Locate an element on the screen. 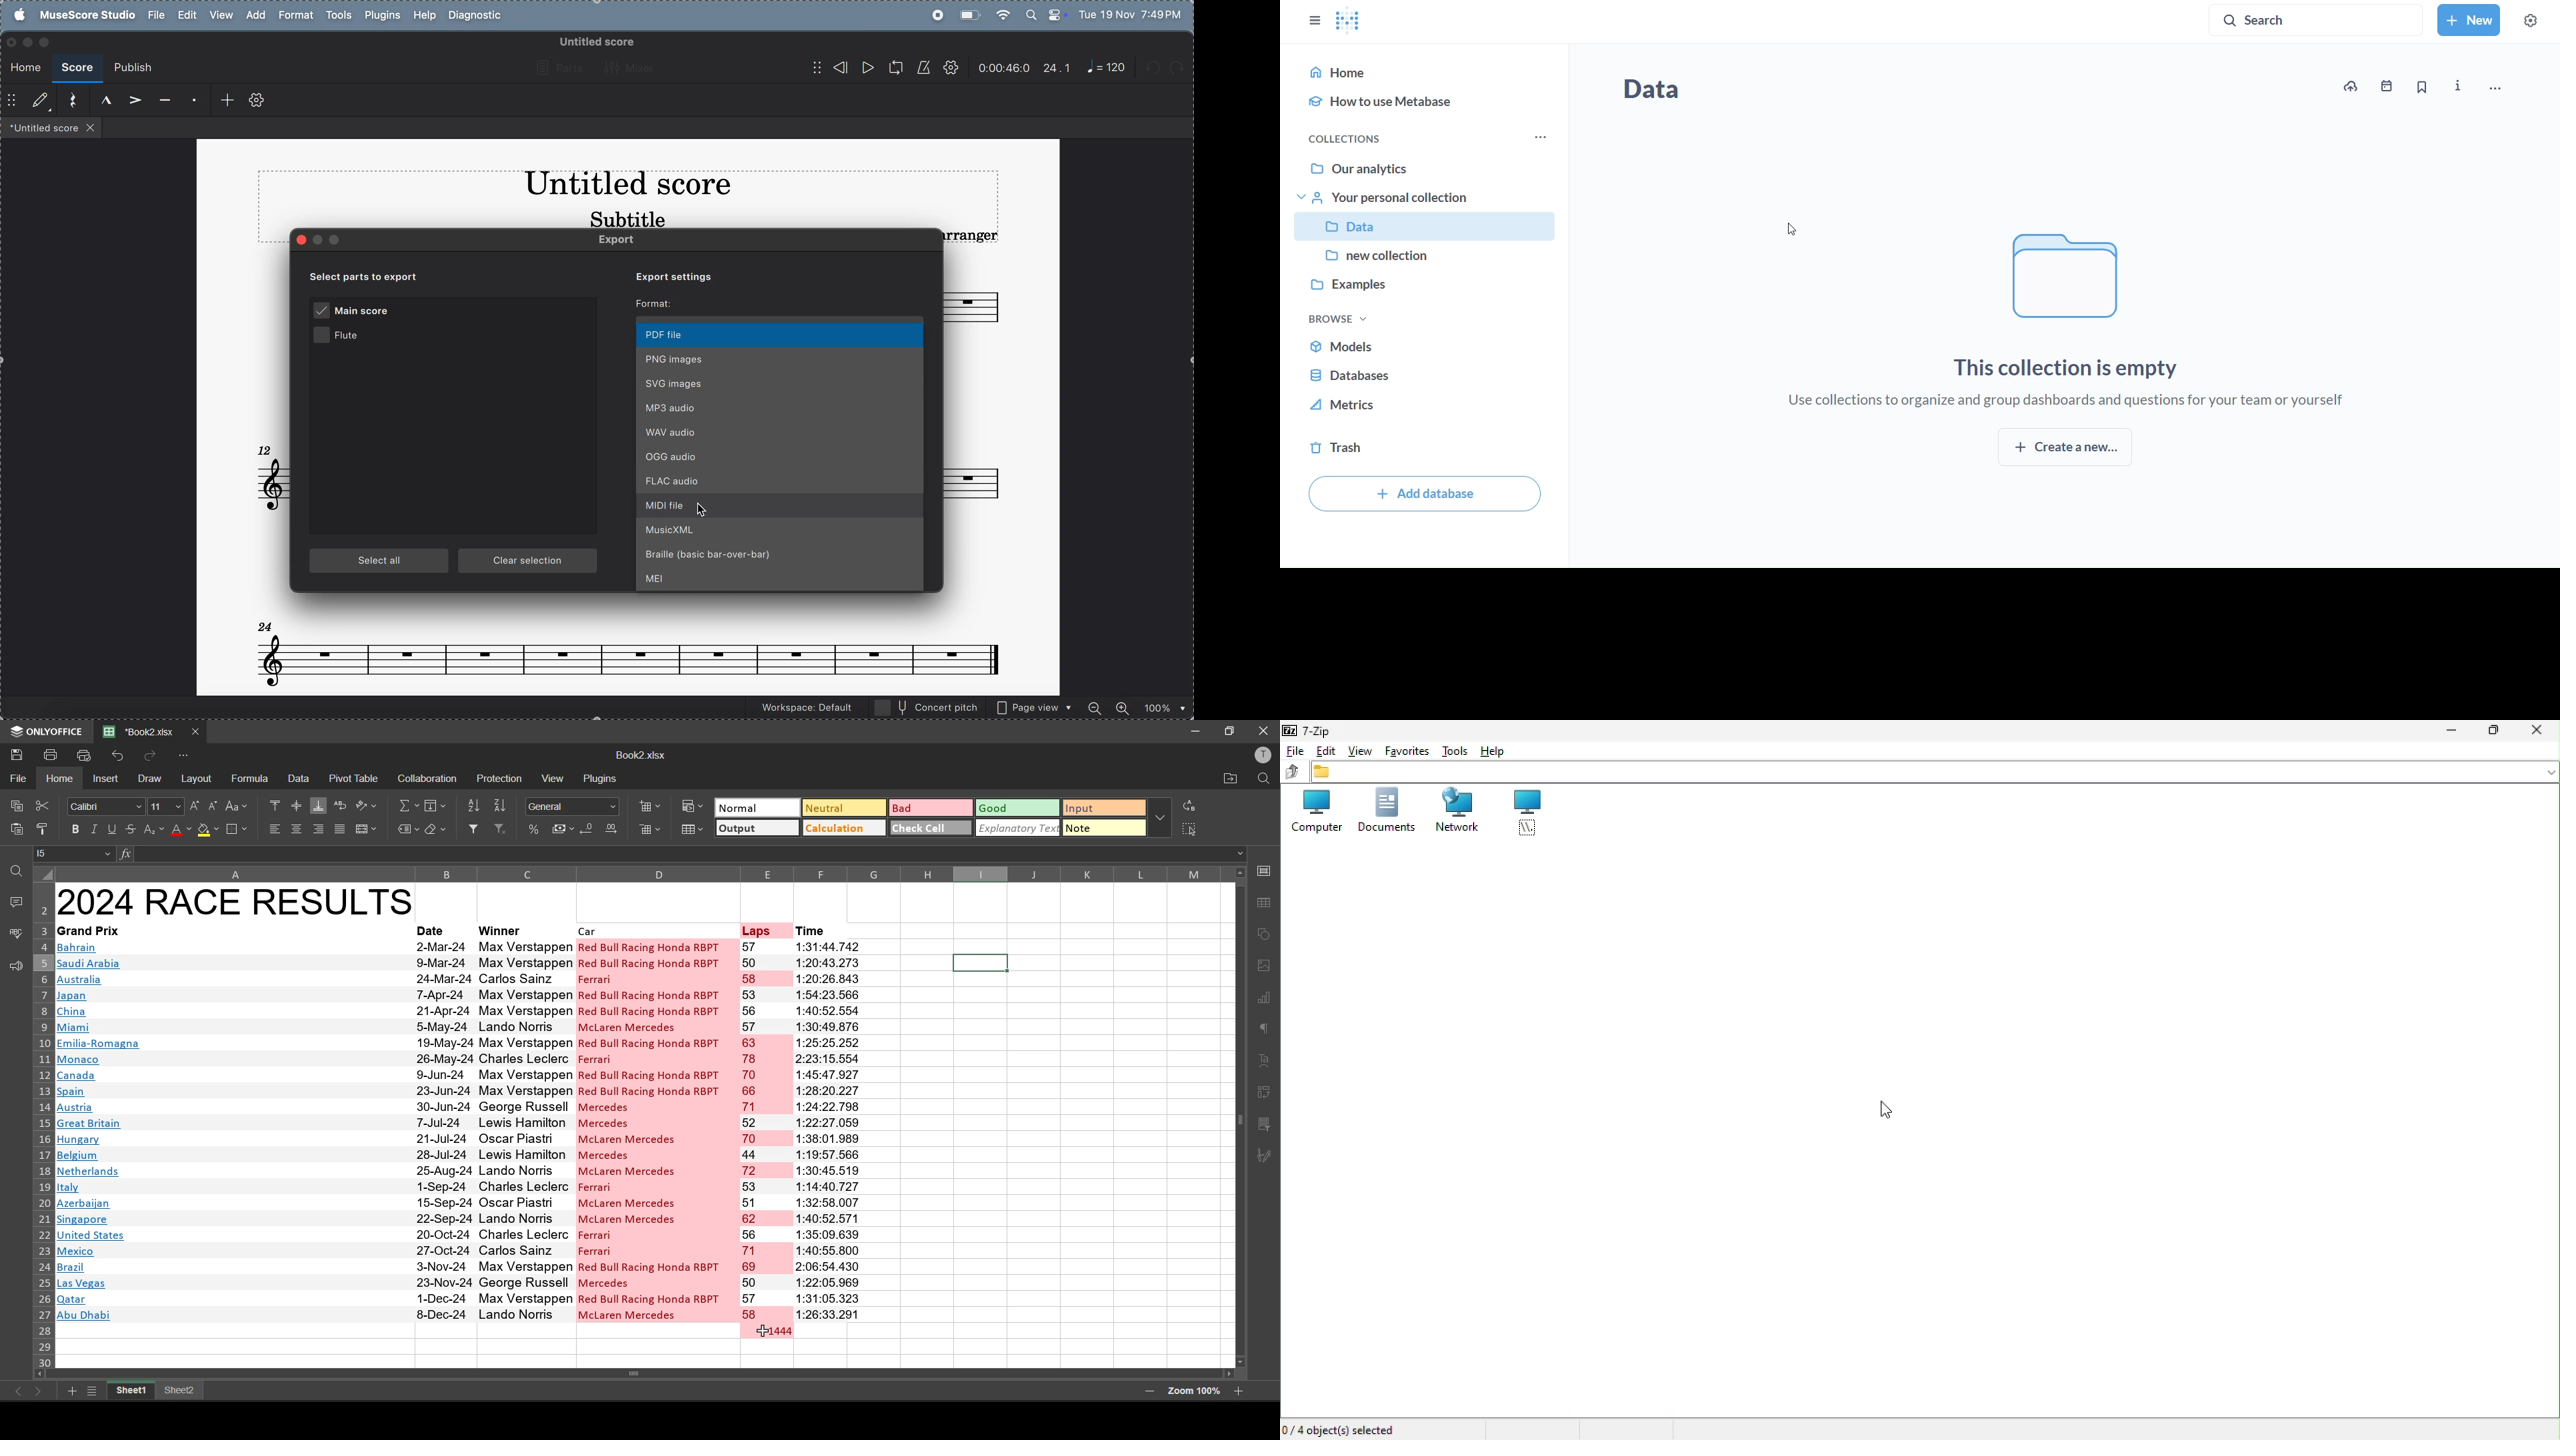 This screenshot has width=2576, height=1456. 2024 race results is located at coordinates (237, 901).